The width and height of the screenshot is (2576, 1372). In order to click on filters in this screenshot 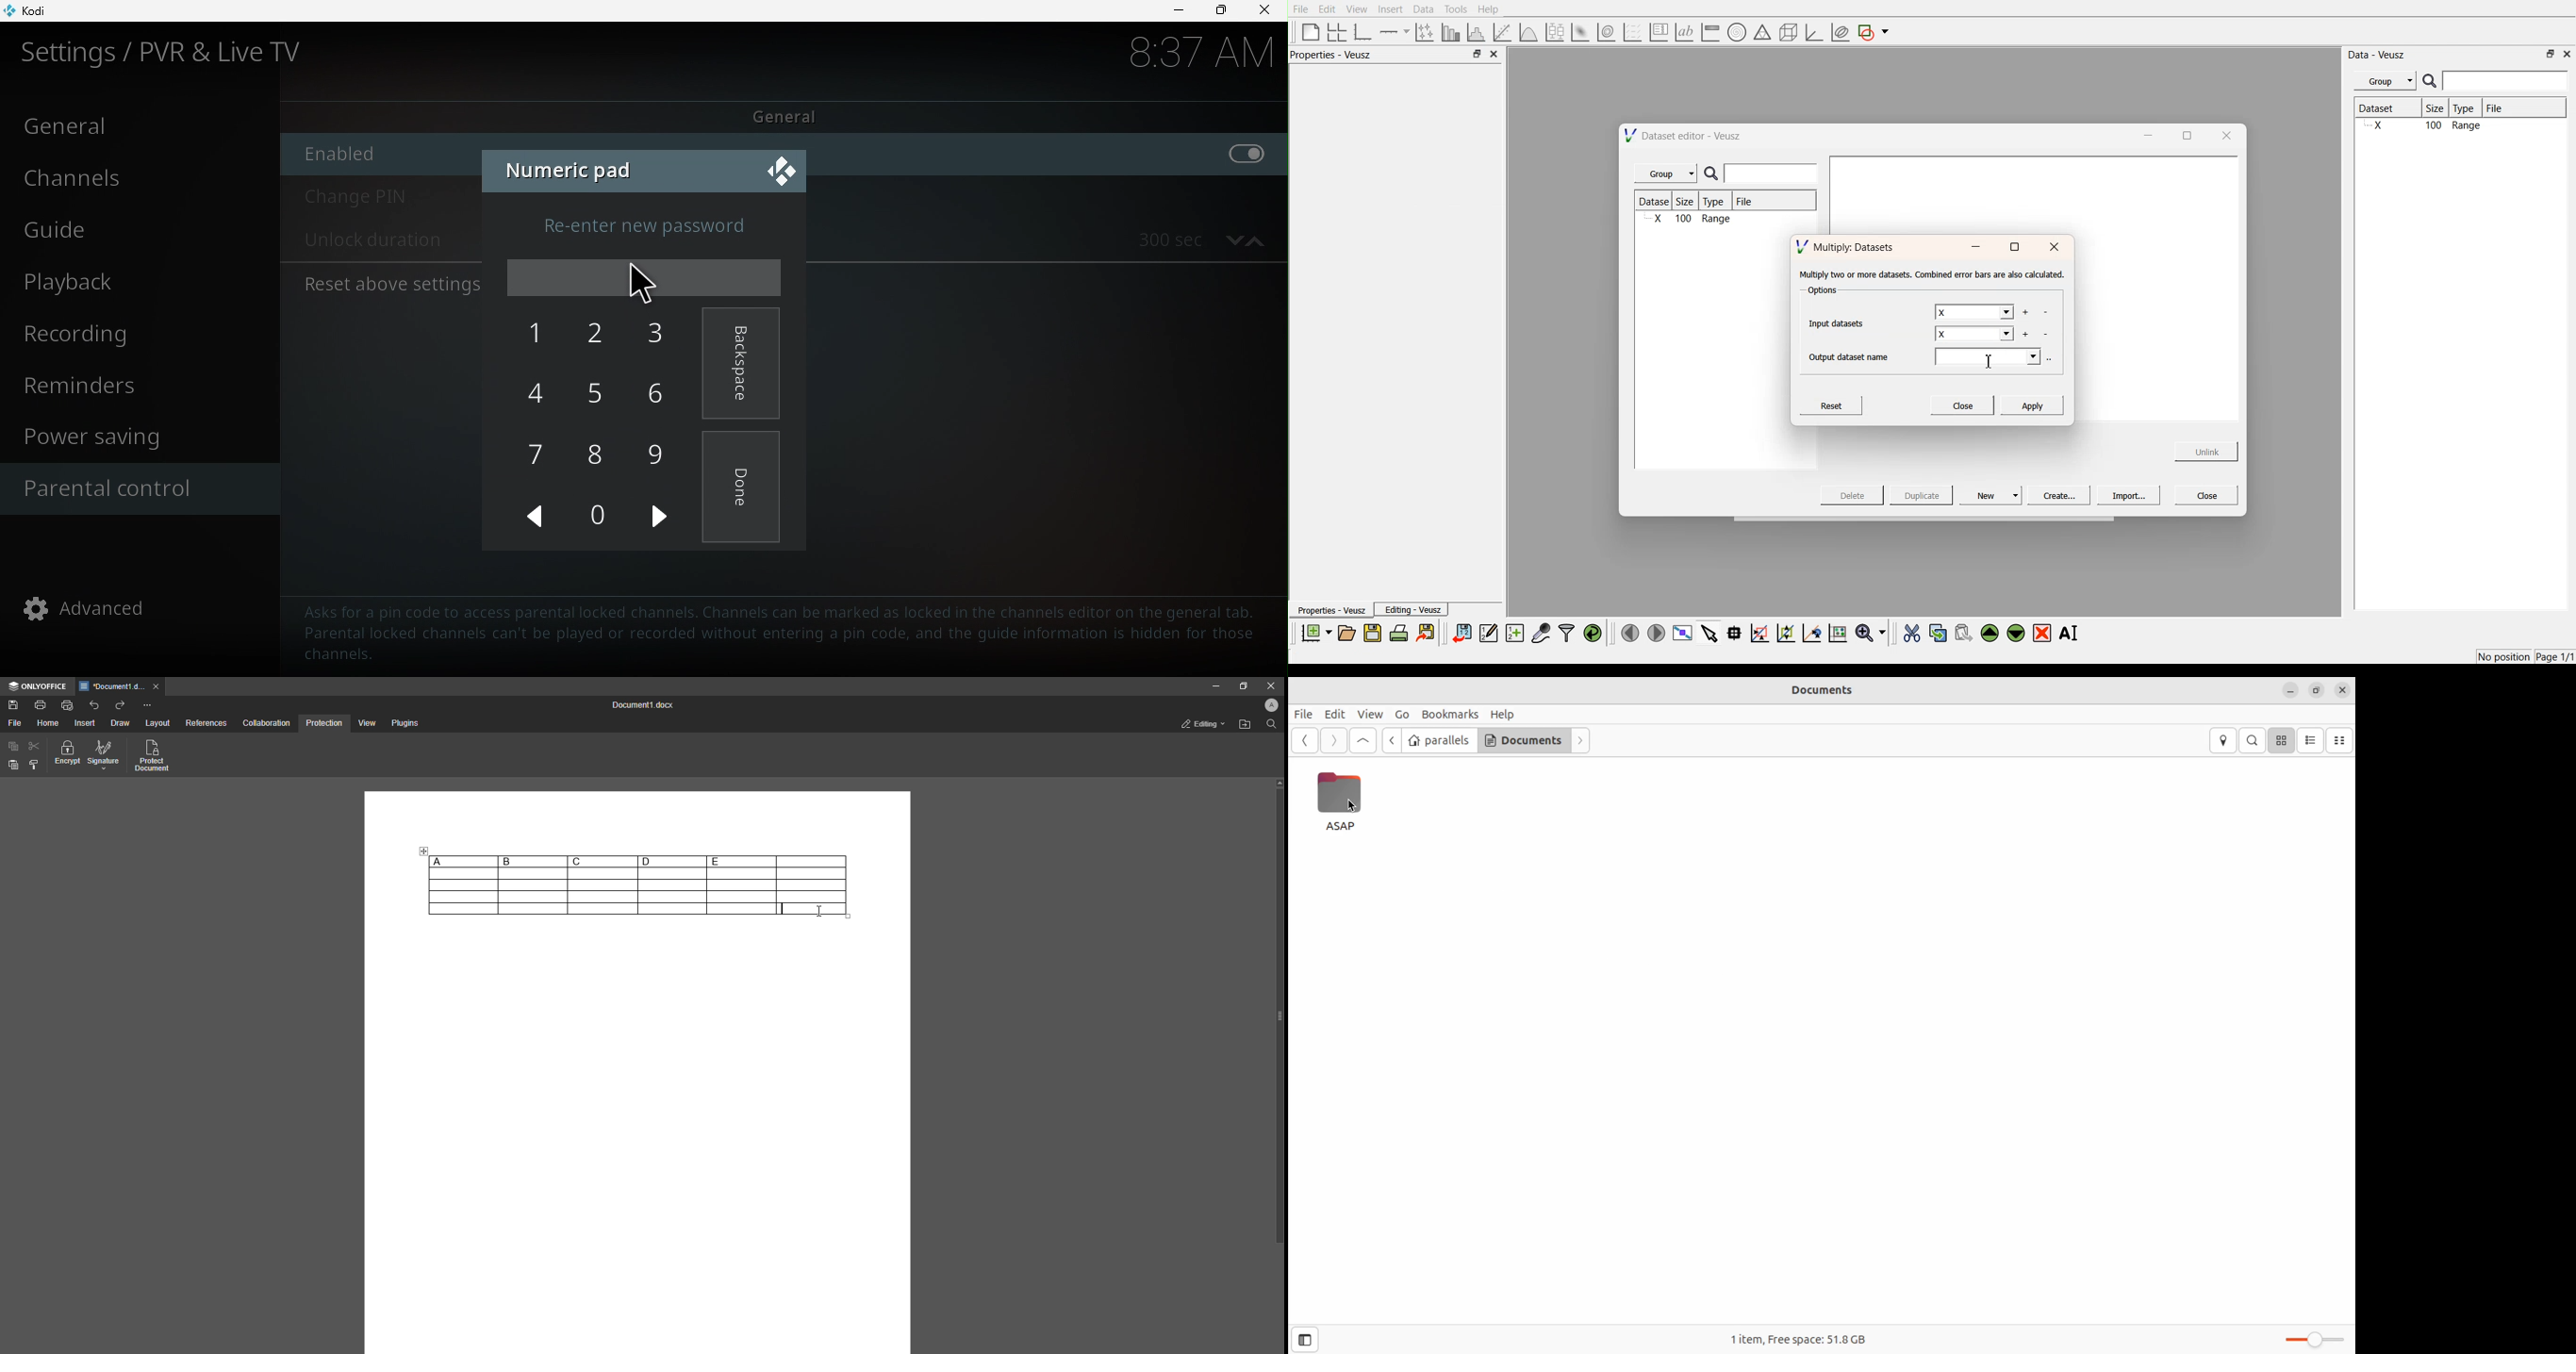, I will do `click(1565, 633)`.